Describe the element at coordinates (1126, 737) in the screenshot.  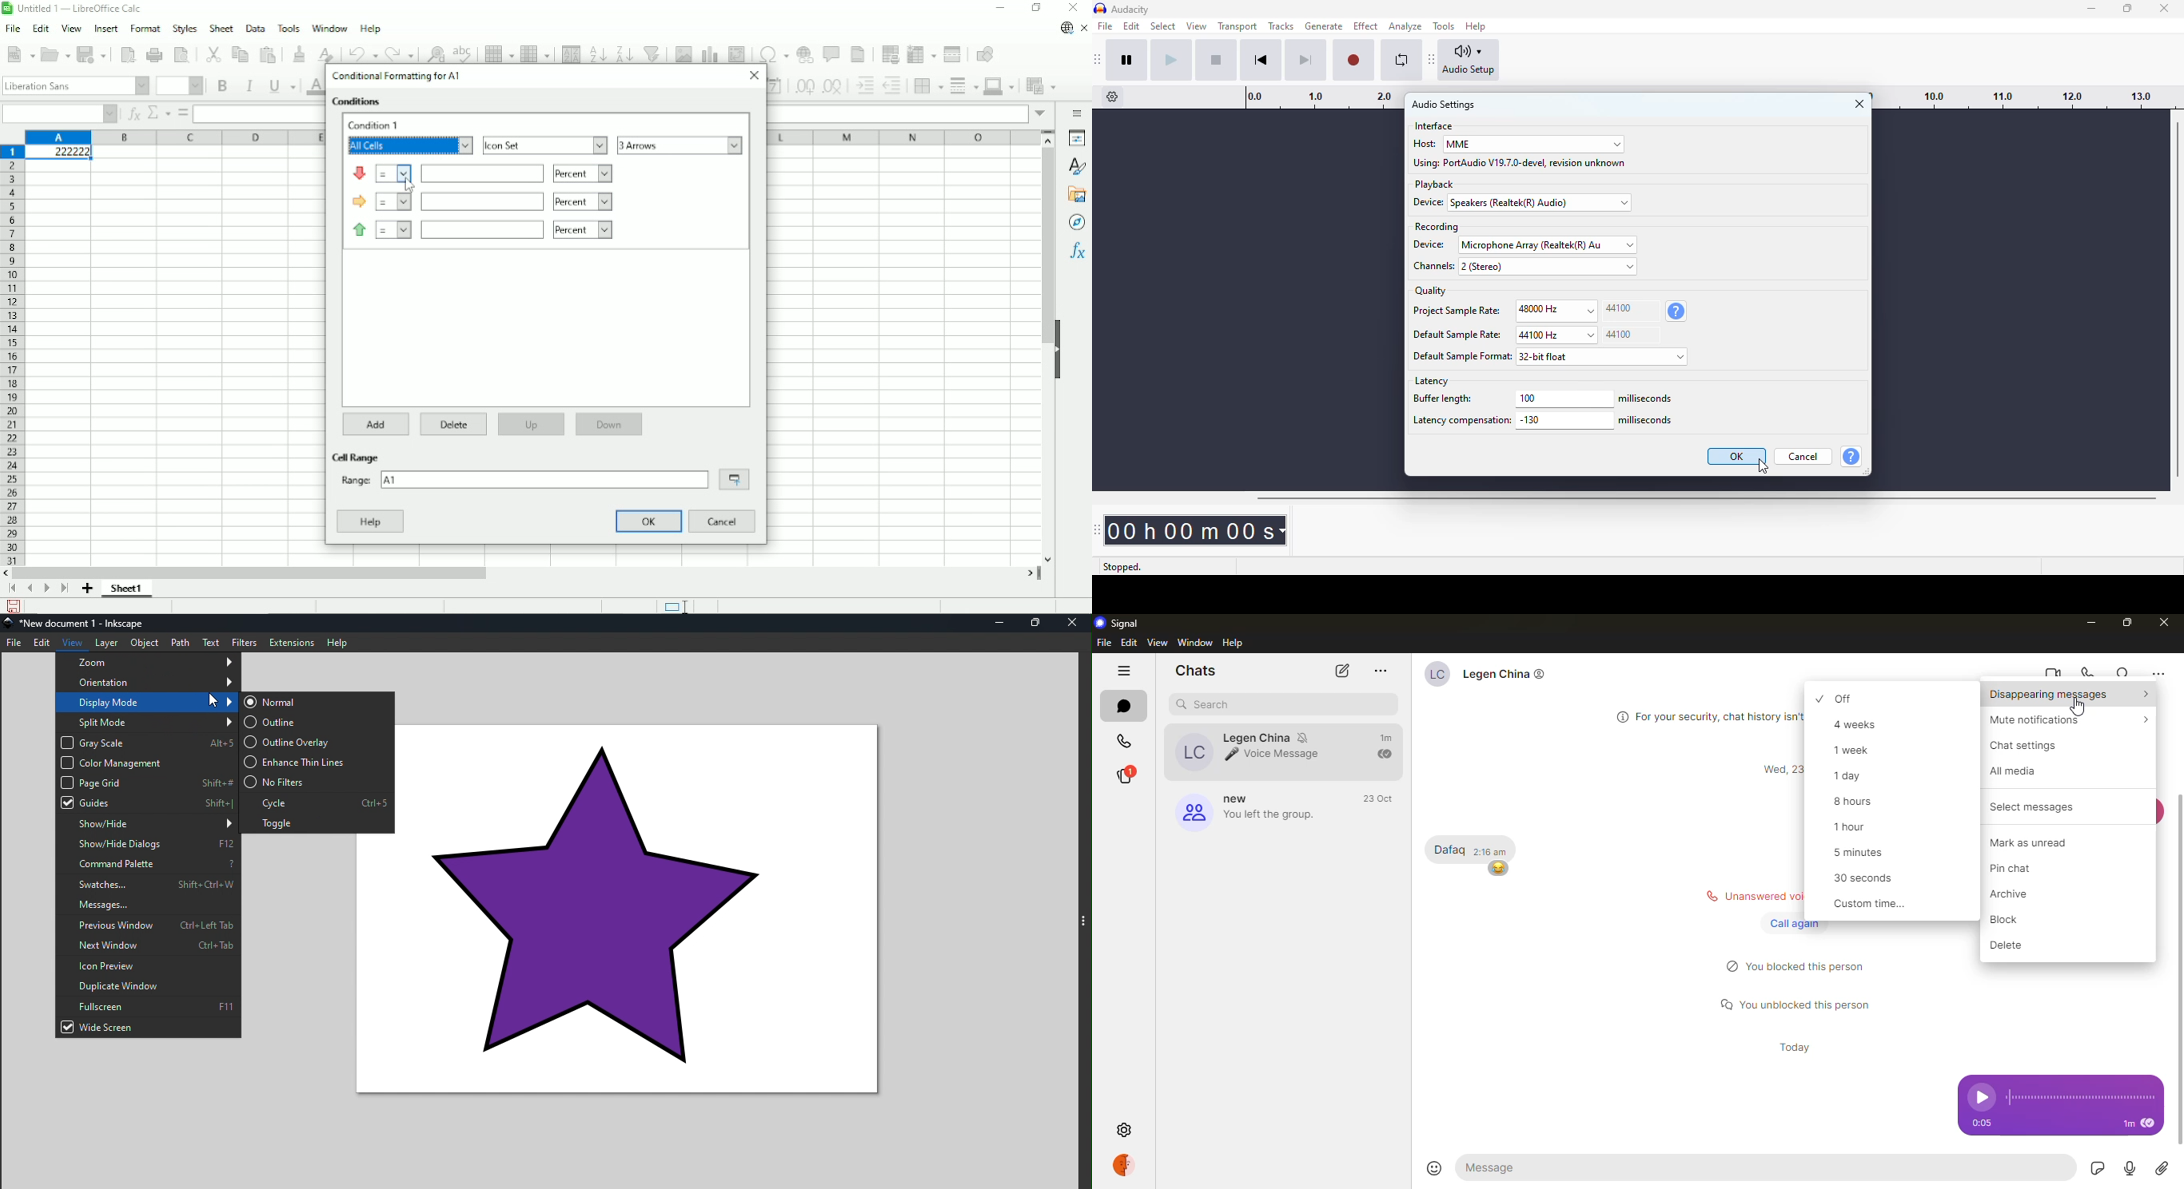
I see `calls` at that location.